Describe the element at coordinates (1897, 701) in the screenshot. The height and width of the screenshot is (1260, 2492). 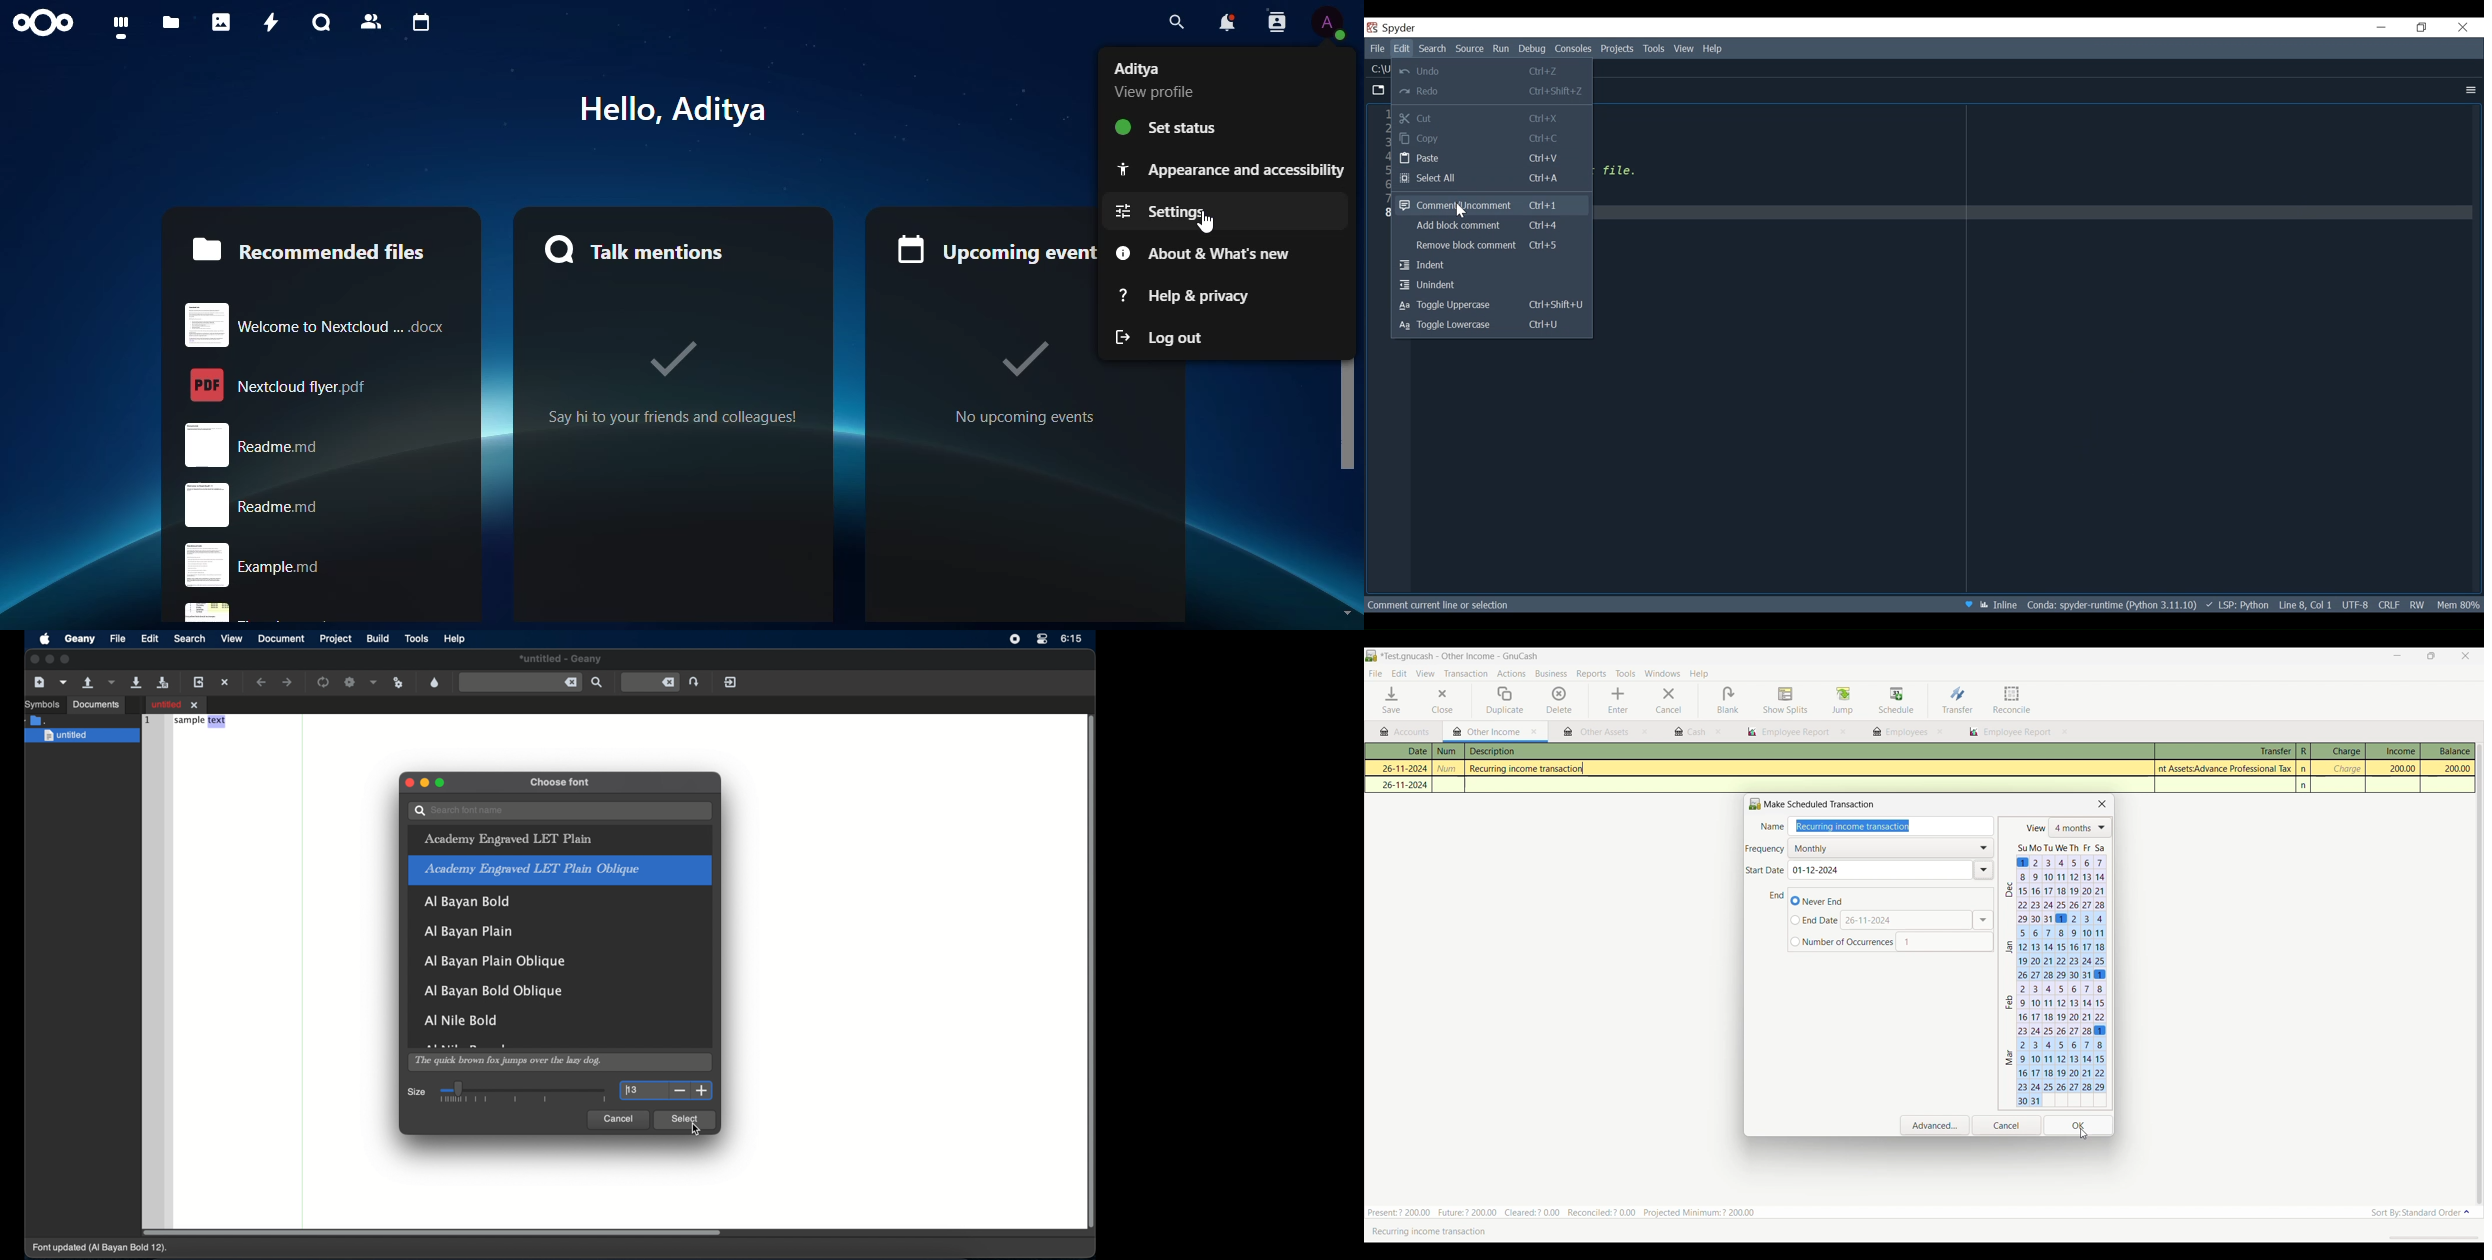
I see `Schedule highlighted after selection by cursor` at that location.